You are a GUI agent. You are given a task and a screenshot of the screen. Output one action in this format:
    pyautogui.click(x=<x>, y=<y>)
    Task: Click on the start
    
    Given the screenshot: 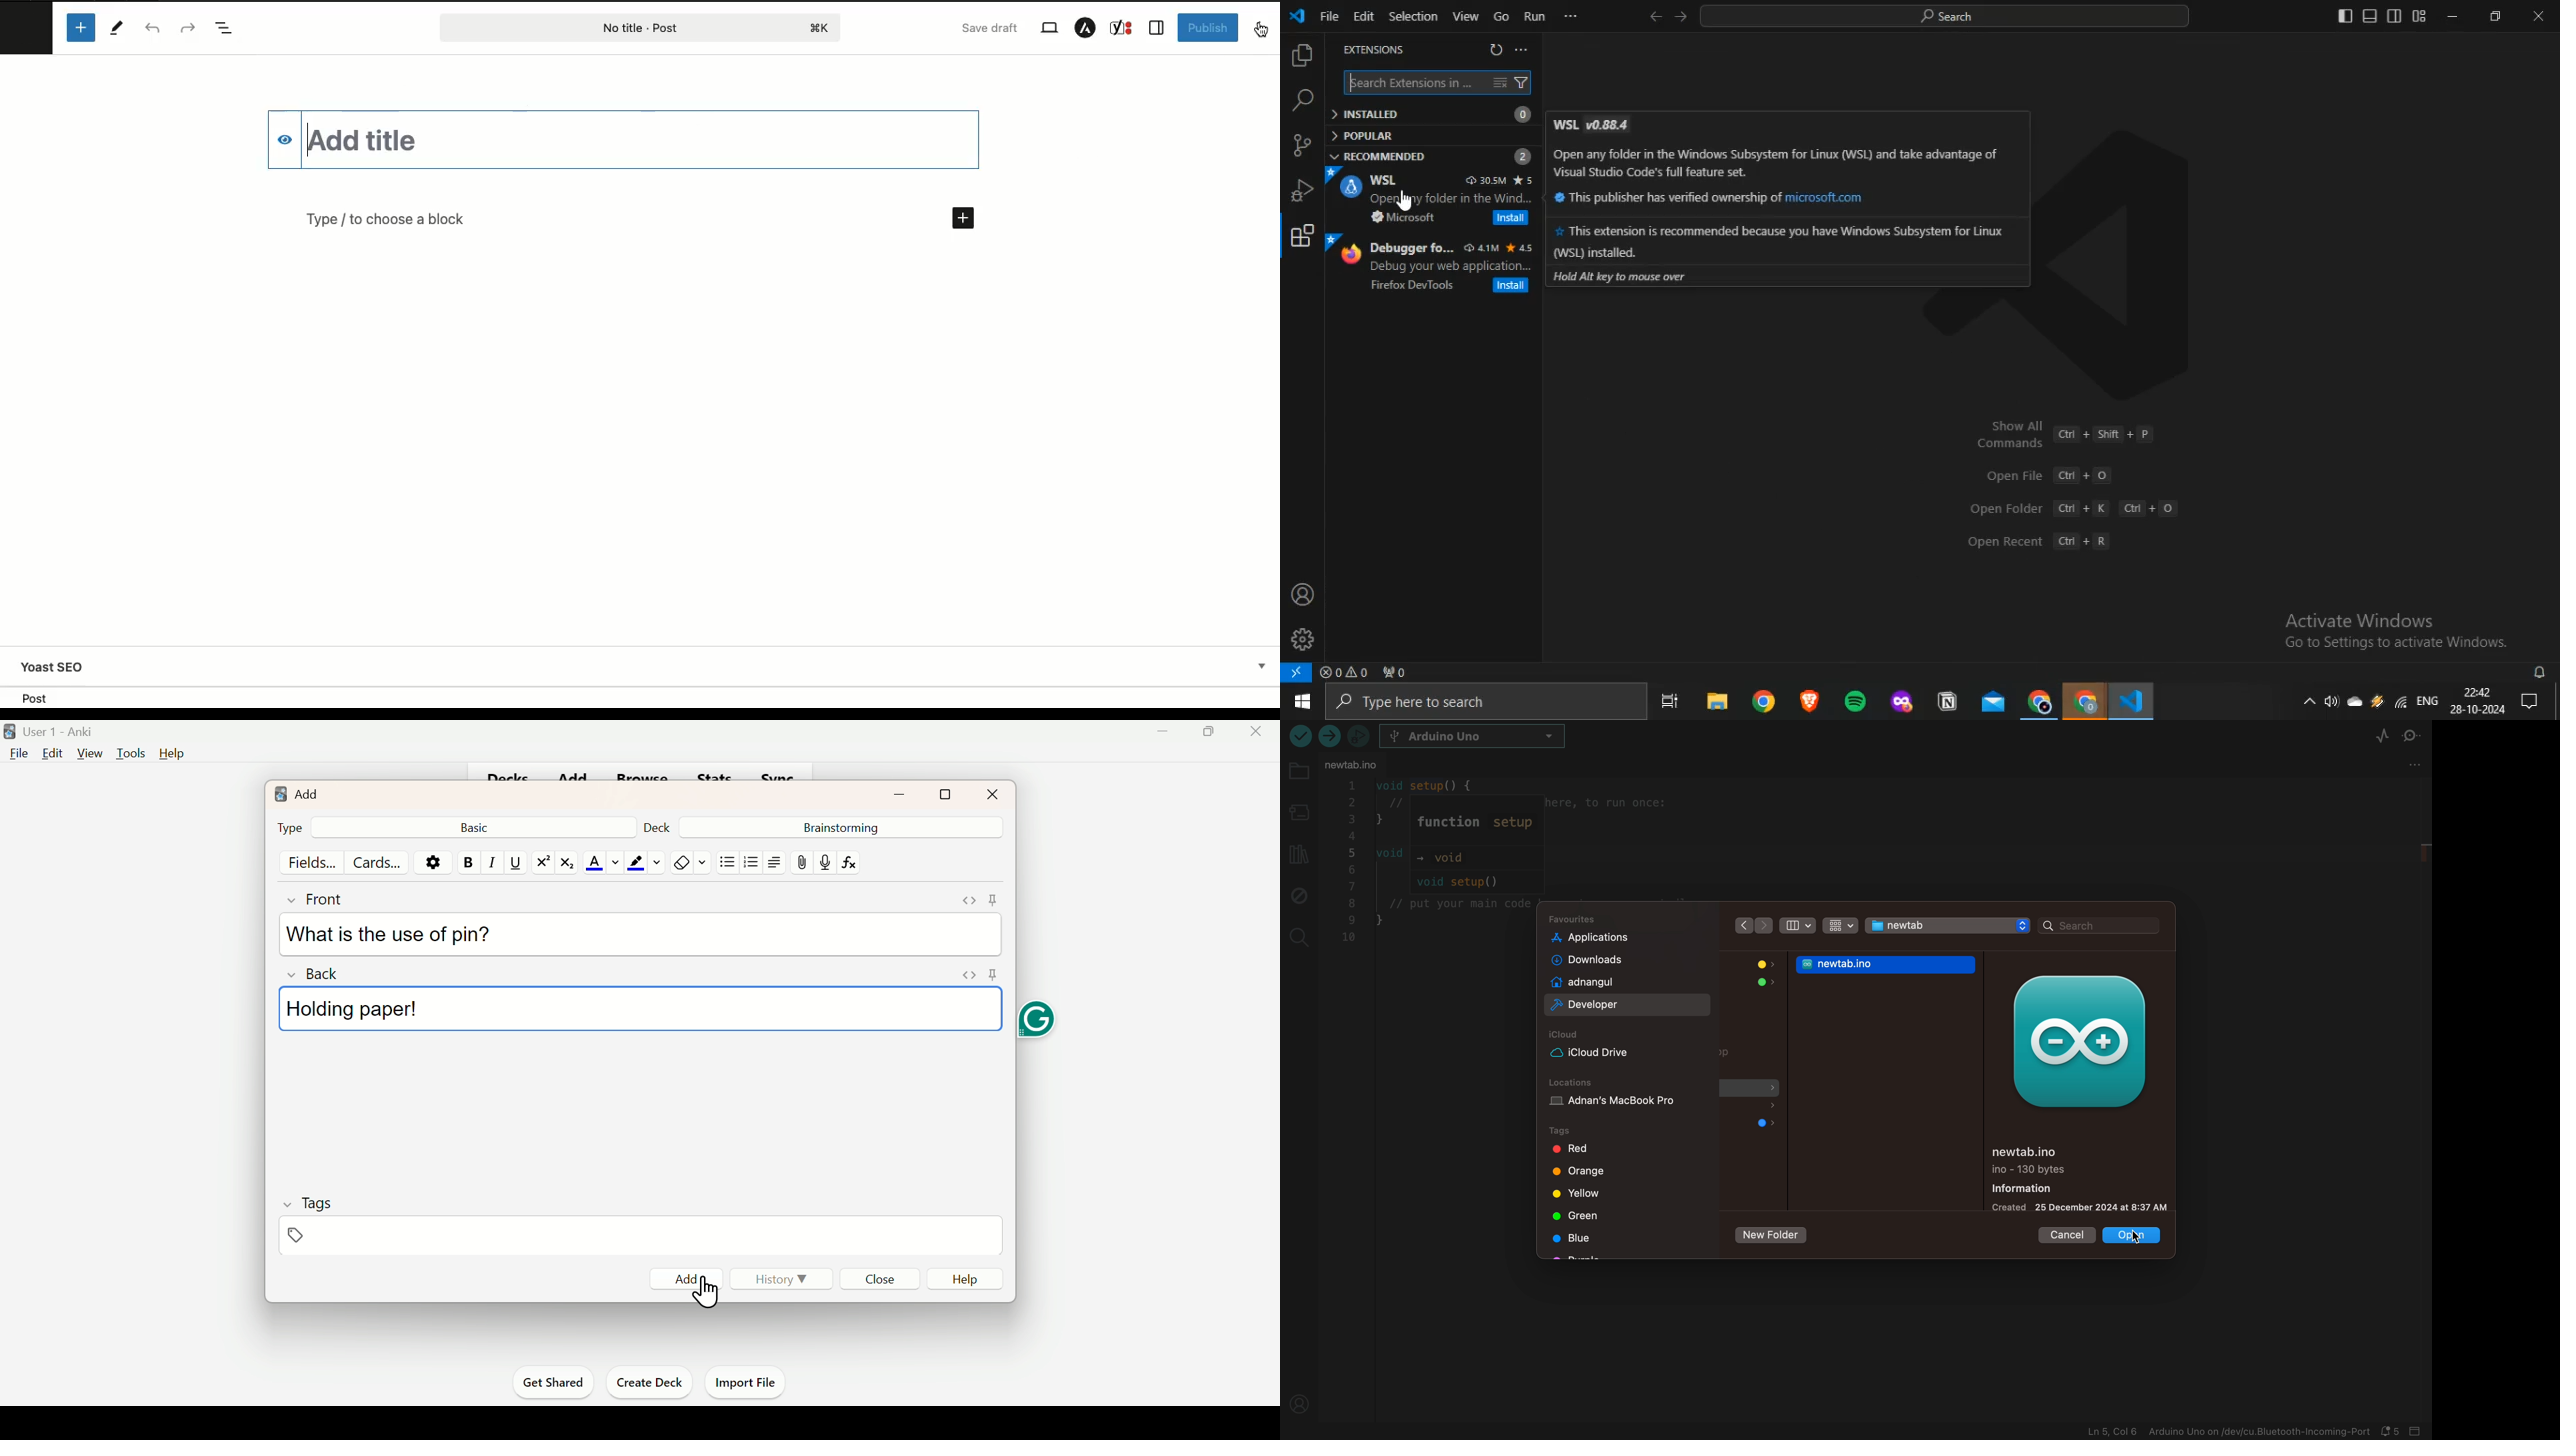 What is the action you would take?
    pyautogui.click(x=1301, y=702)
    